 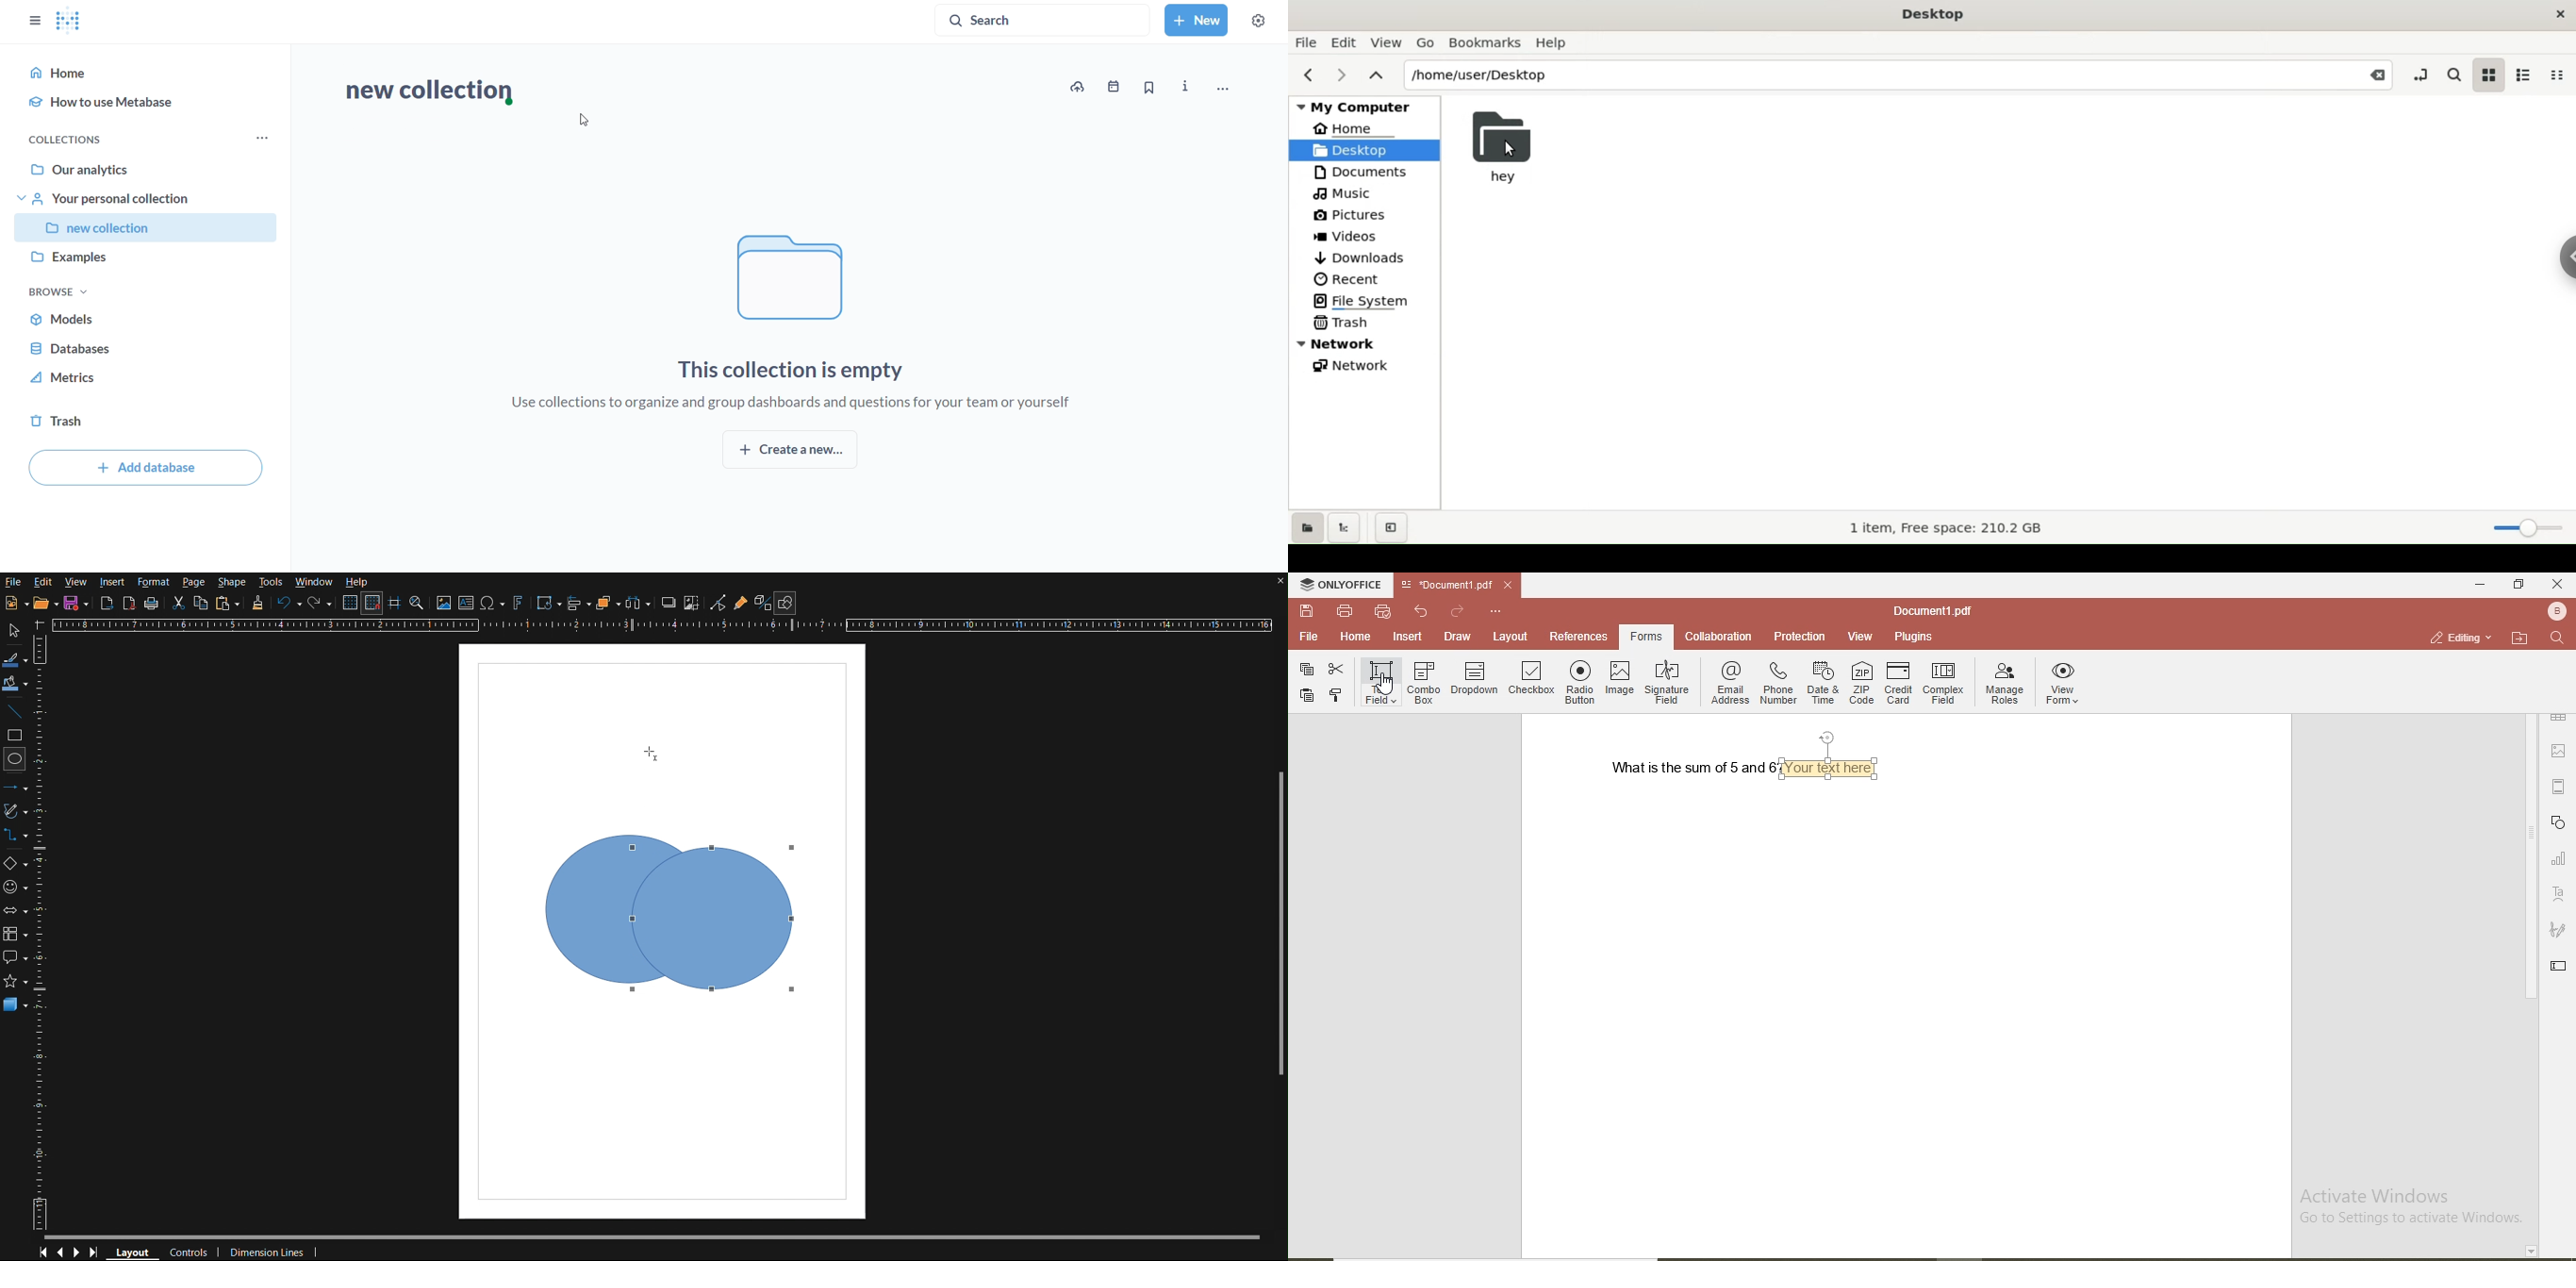 What do you see at coordinates (445, 603) in the screenshot?
I see `Insert Image` at bounding box center [445, 603].